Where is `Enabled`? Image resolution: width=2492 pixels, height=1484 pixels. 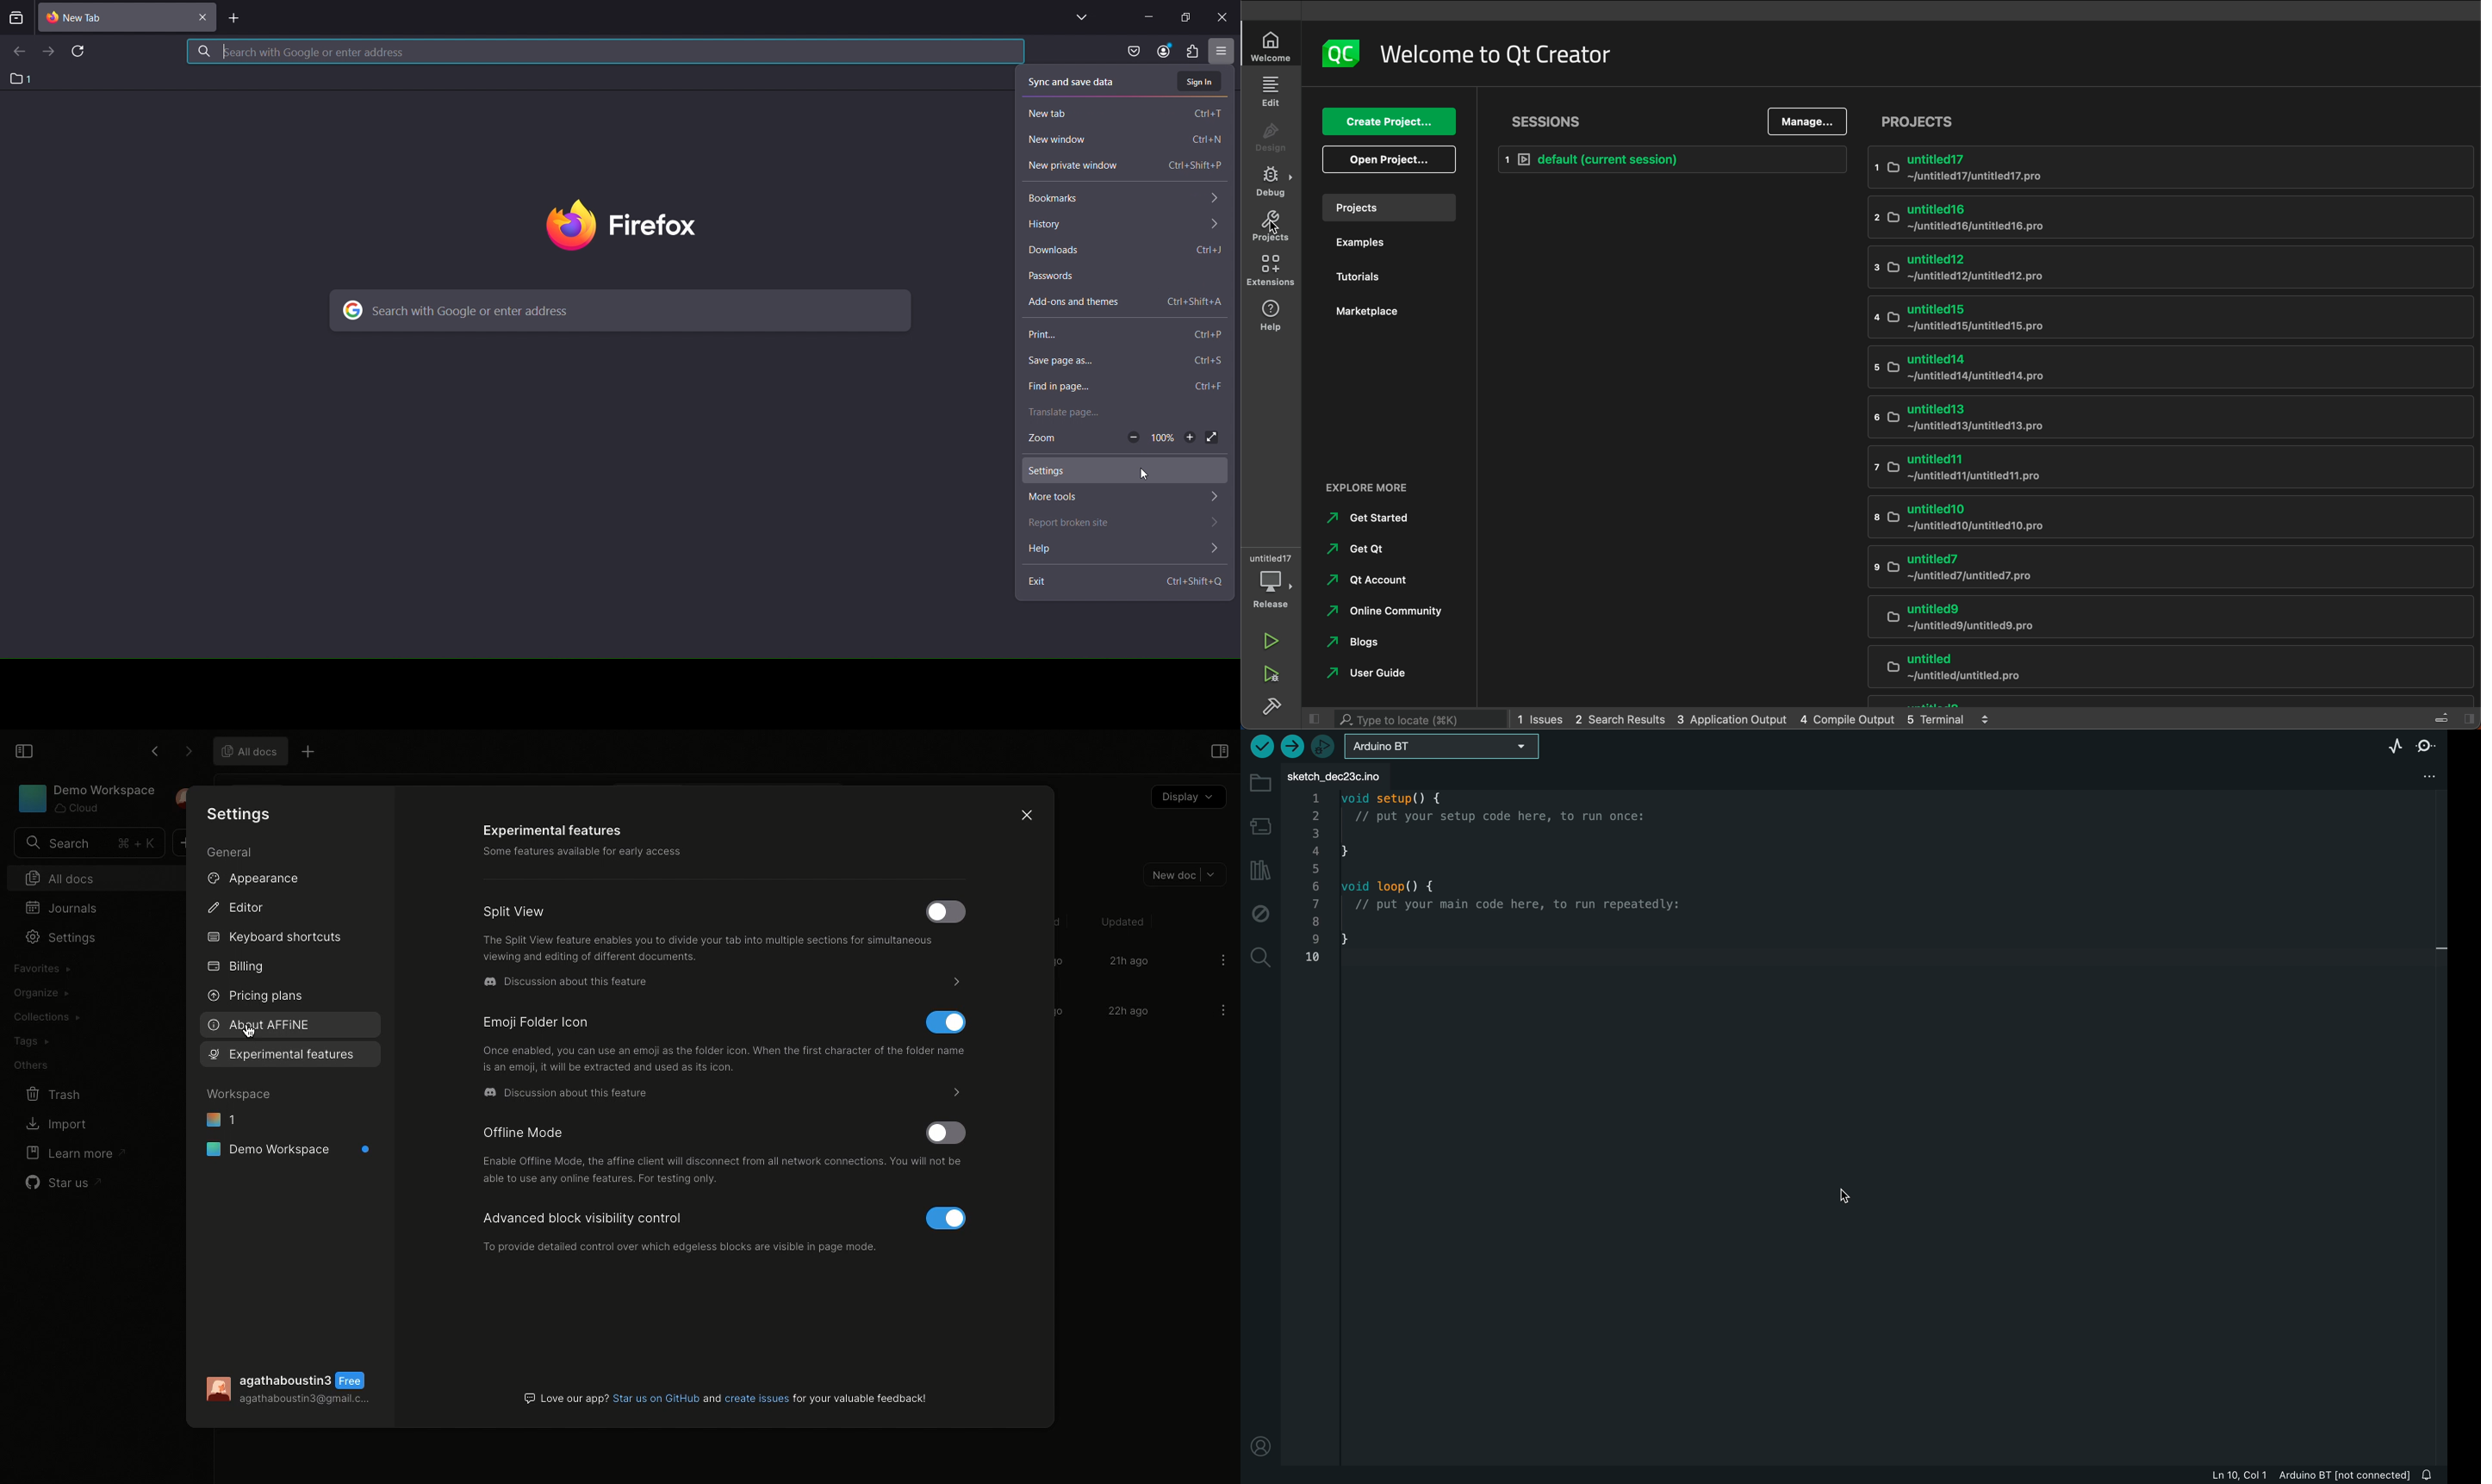 Enabled is located at coordinates (950, 1220).